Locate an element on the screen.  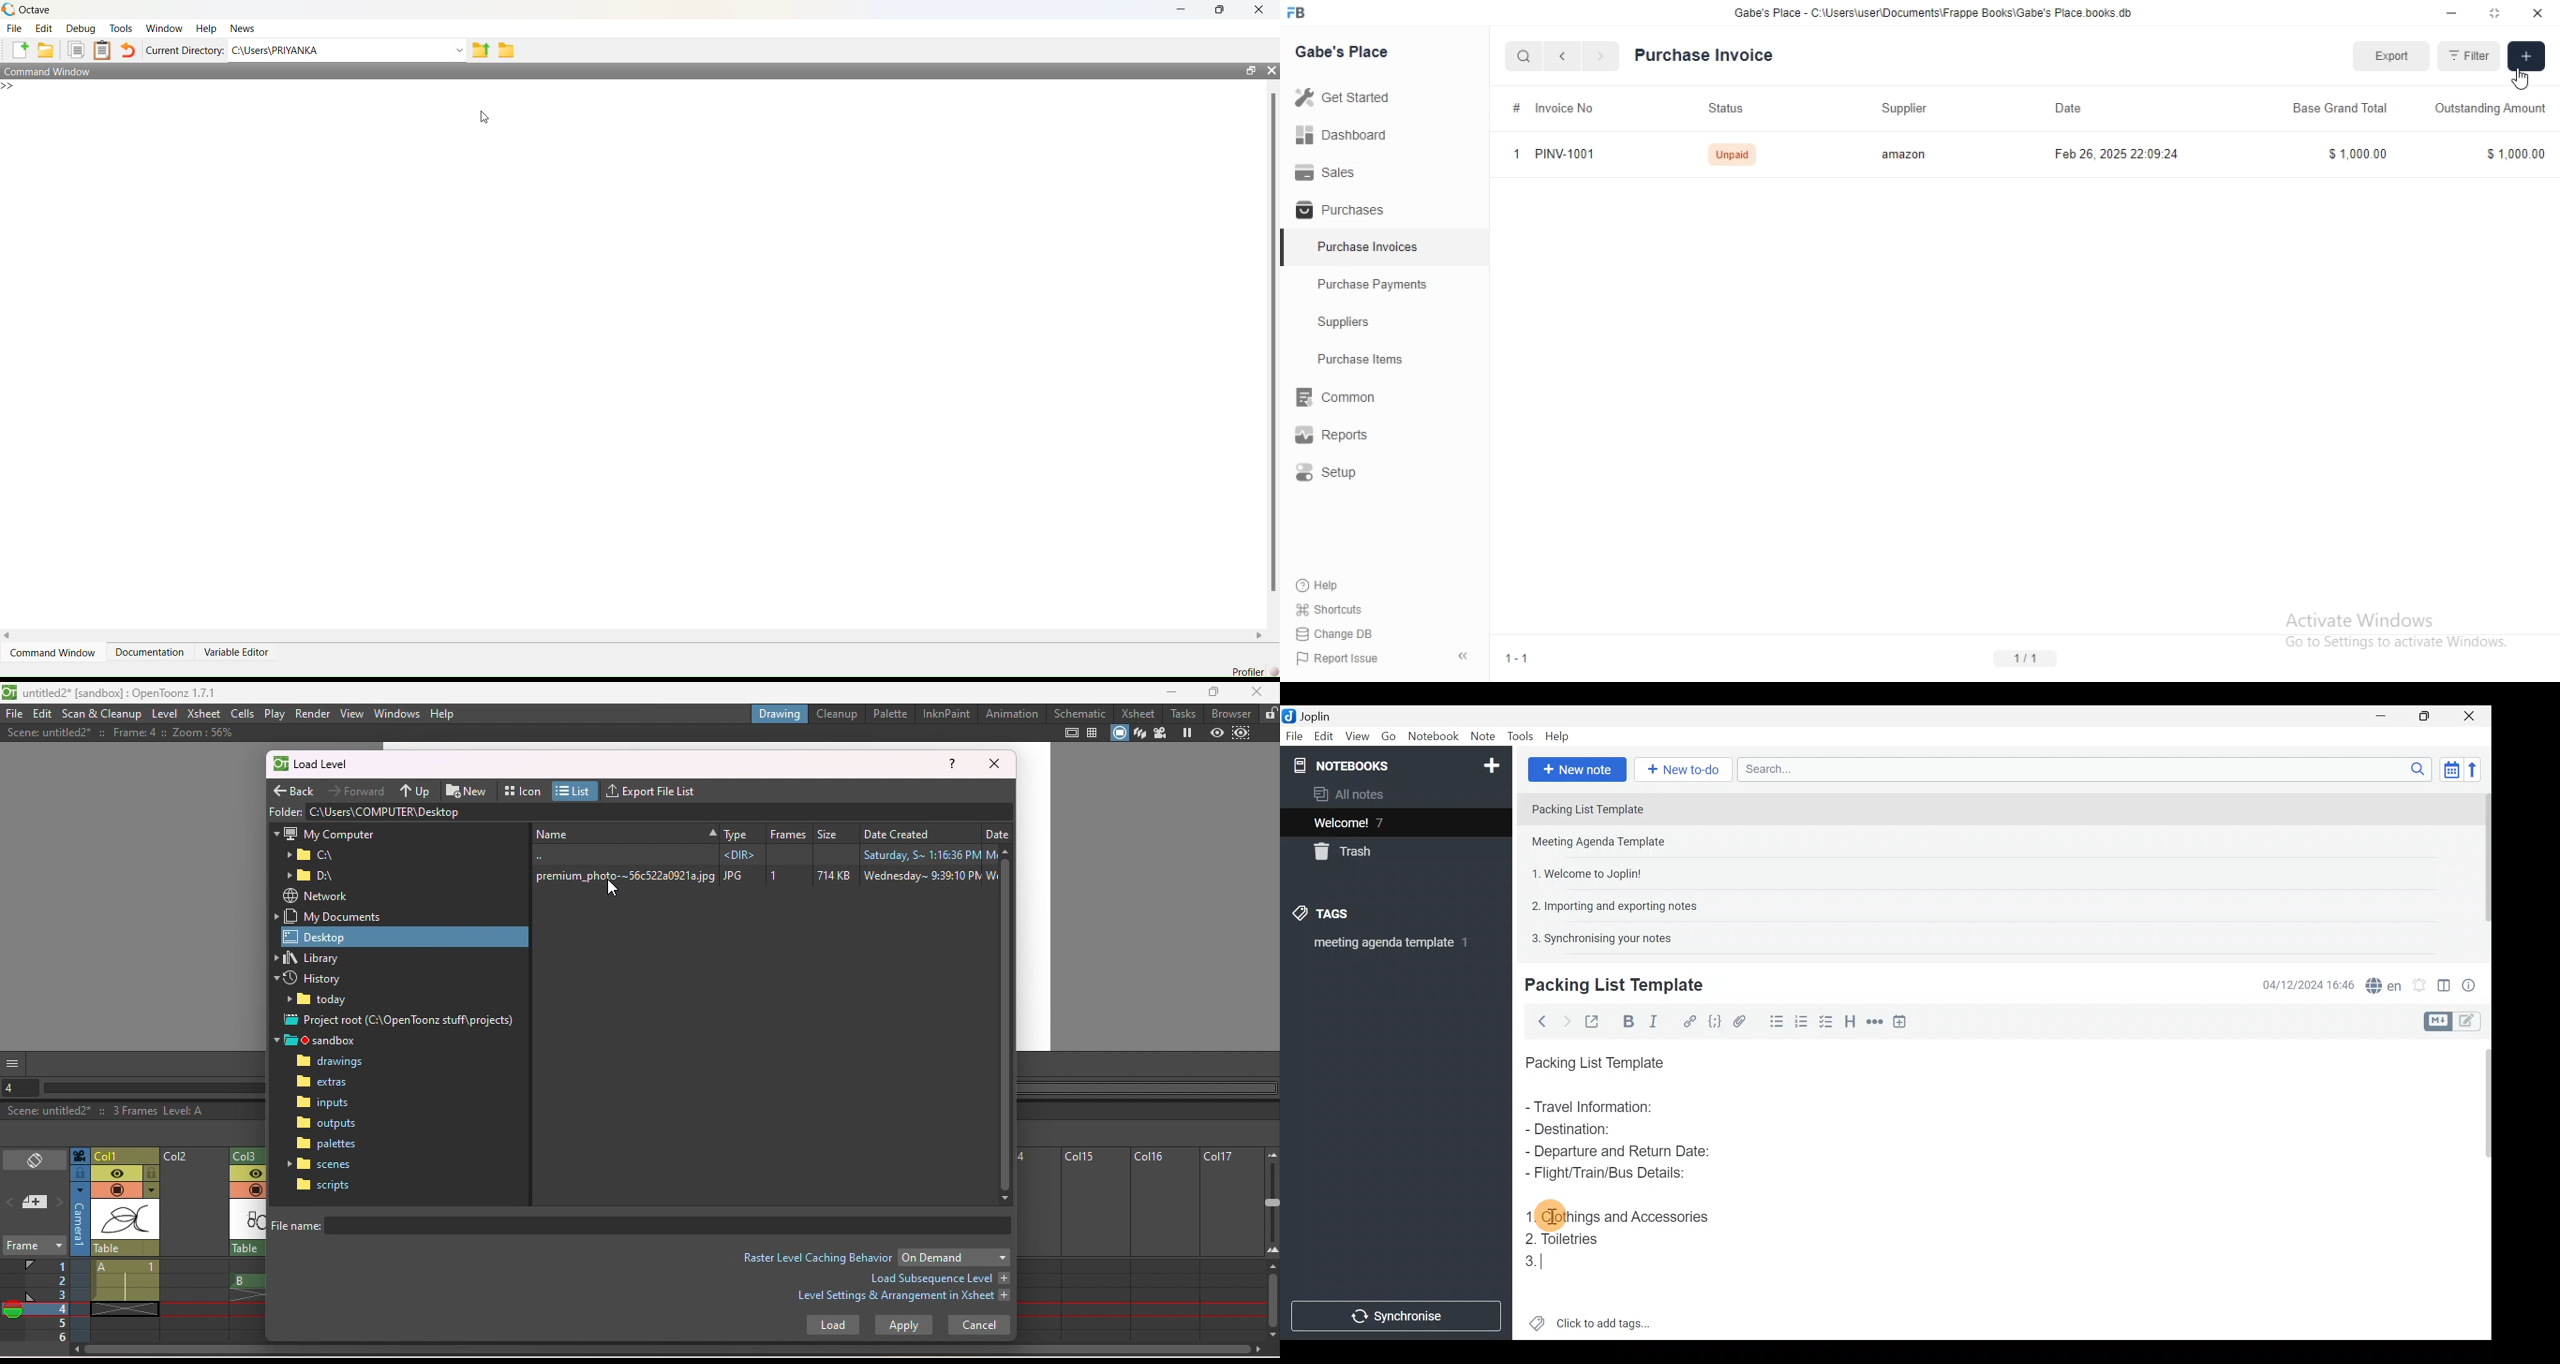
Filter is located at coordinates (2467, 56).